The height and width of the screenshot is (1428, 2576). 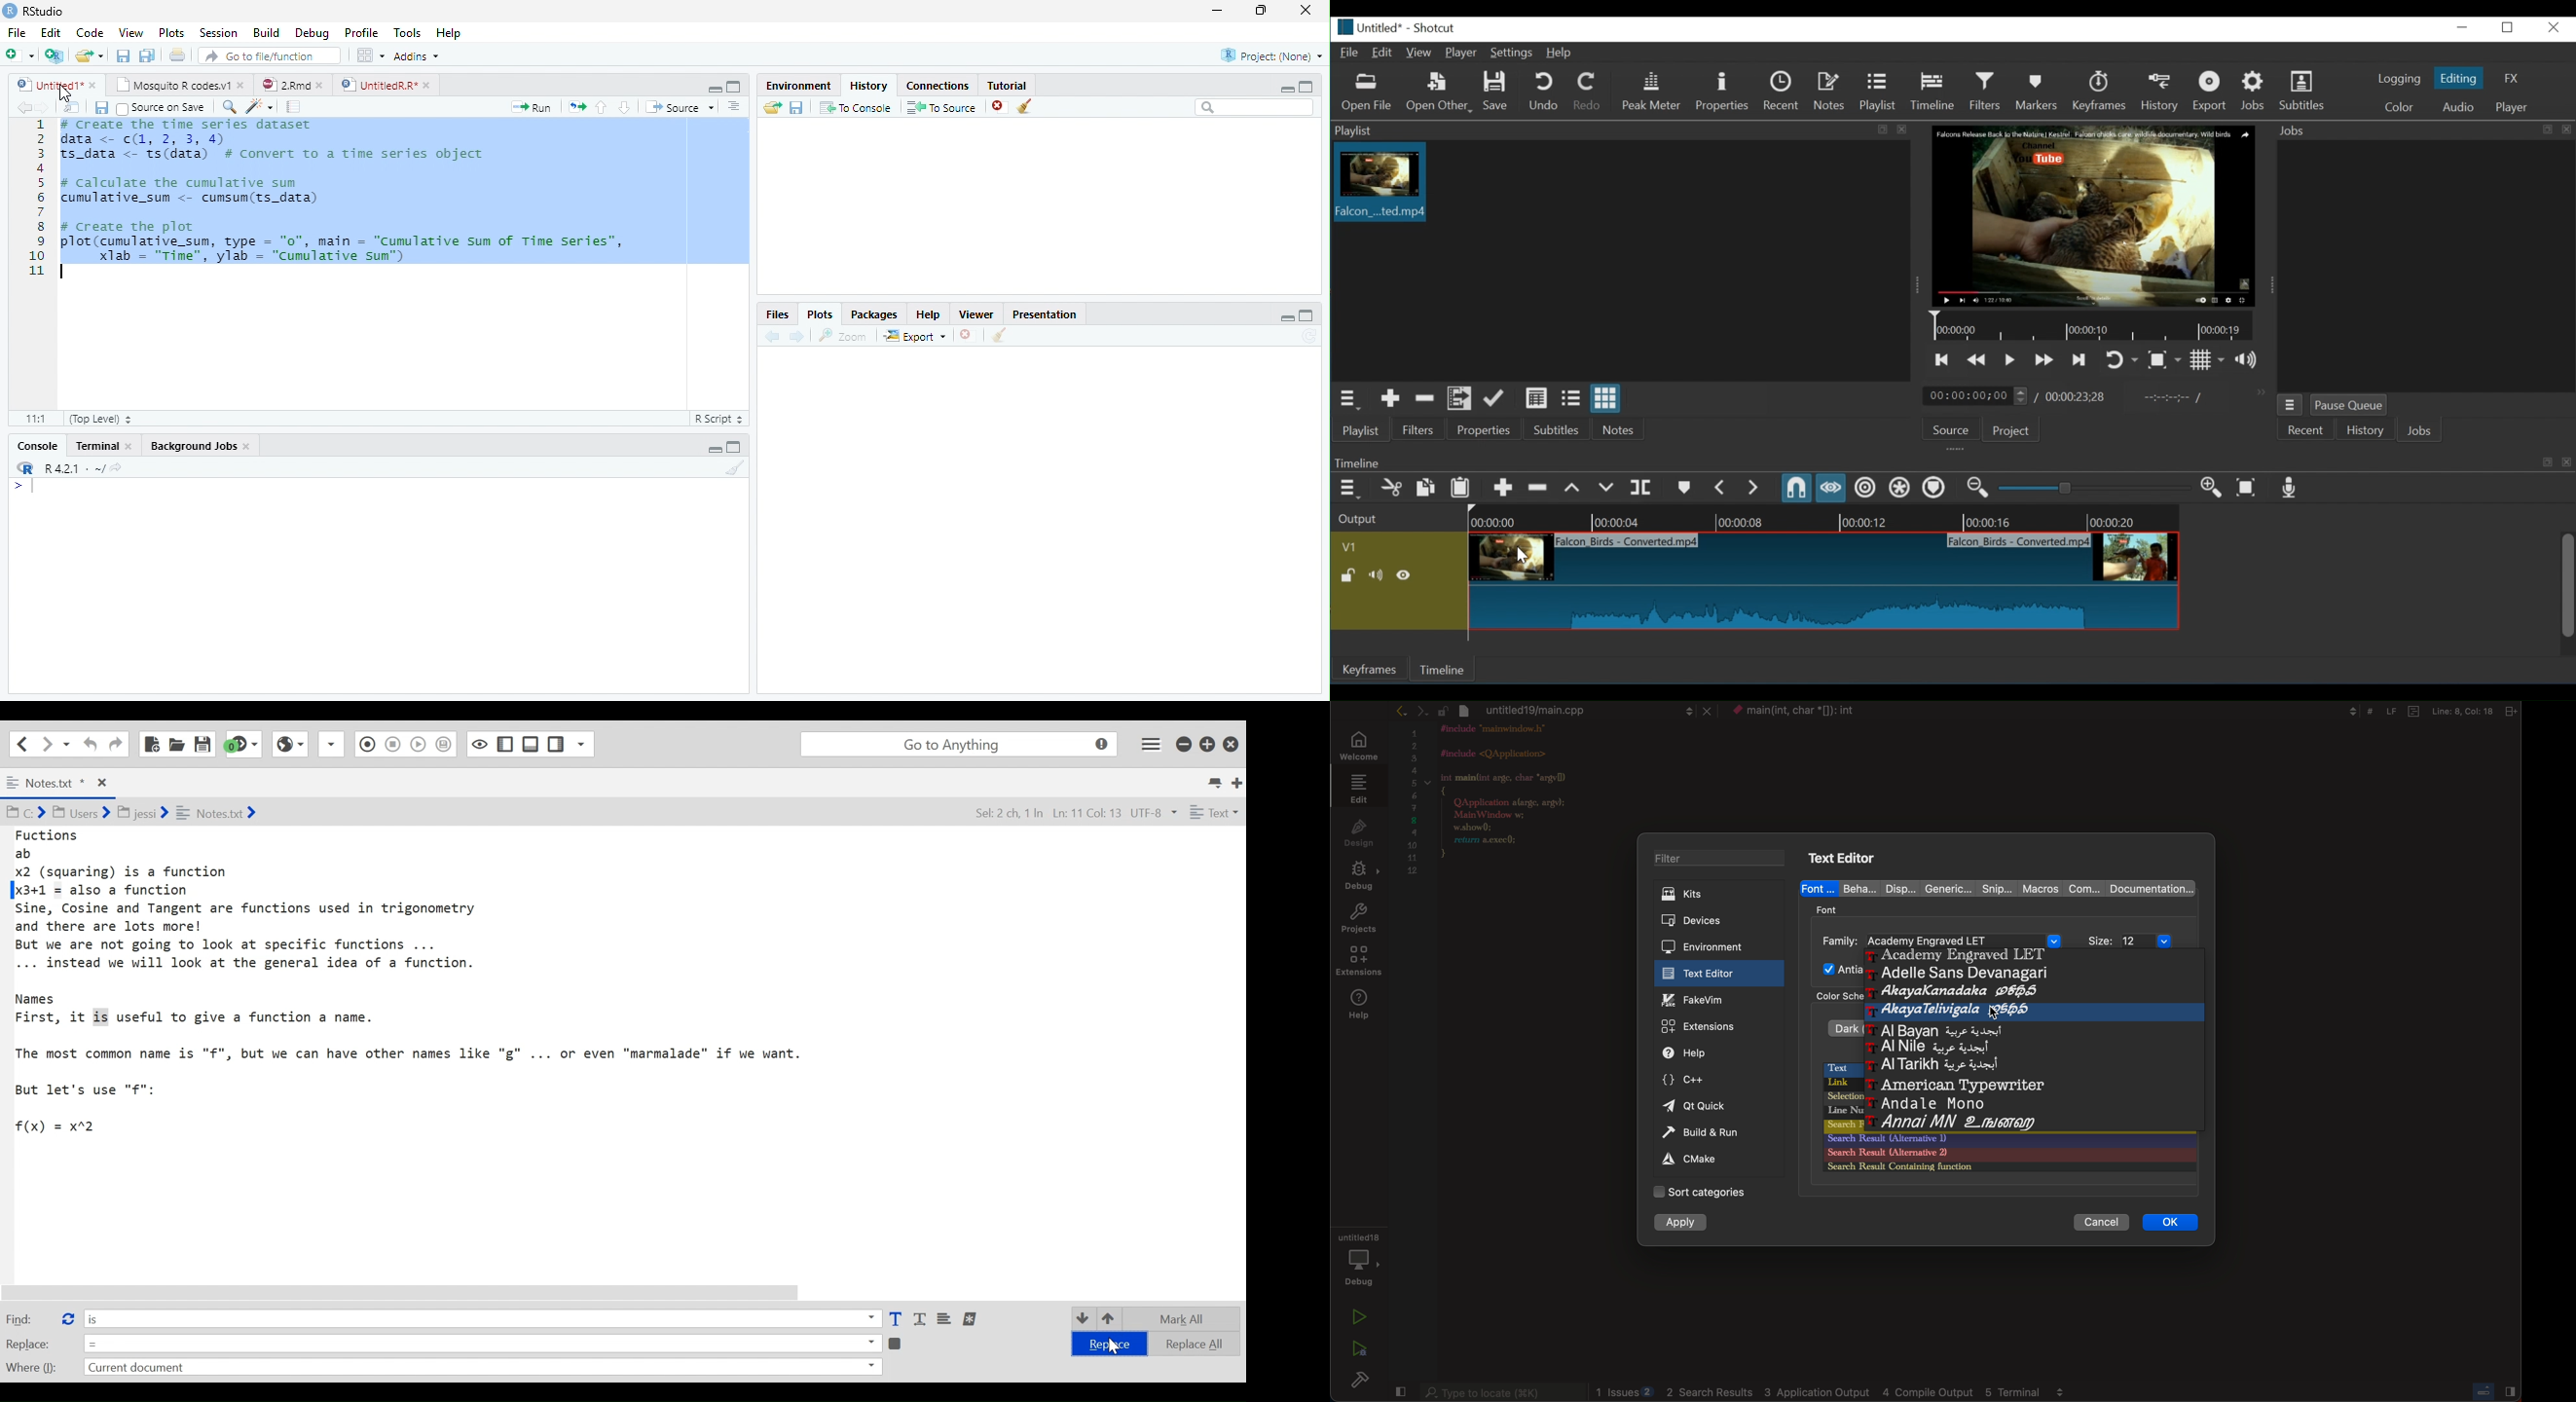 What do you see at coordinates (576, 107) in the screenshot?
I see `Files` at bounding box center [576, 107].